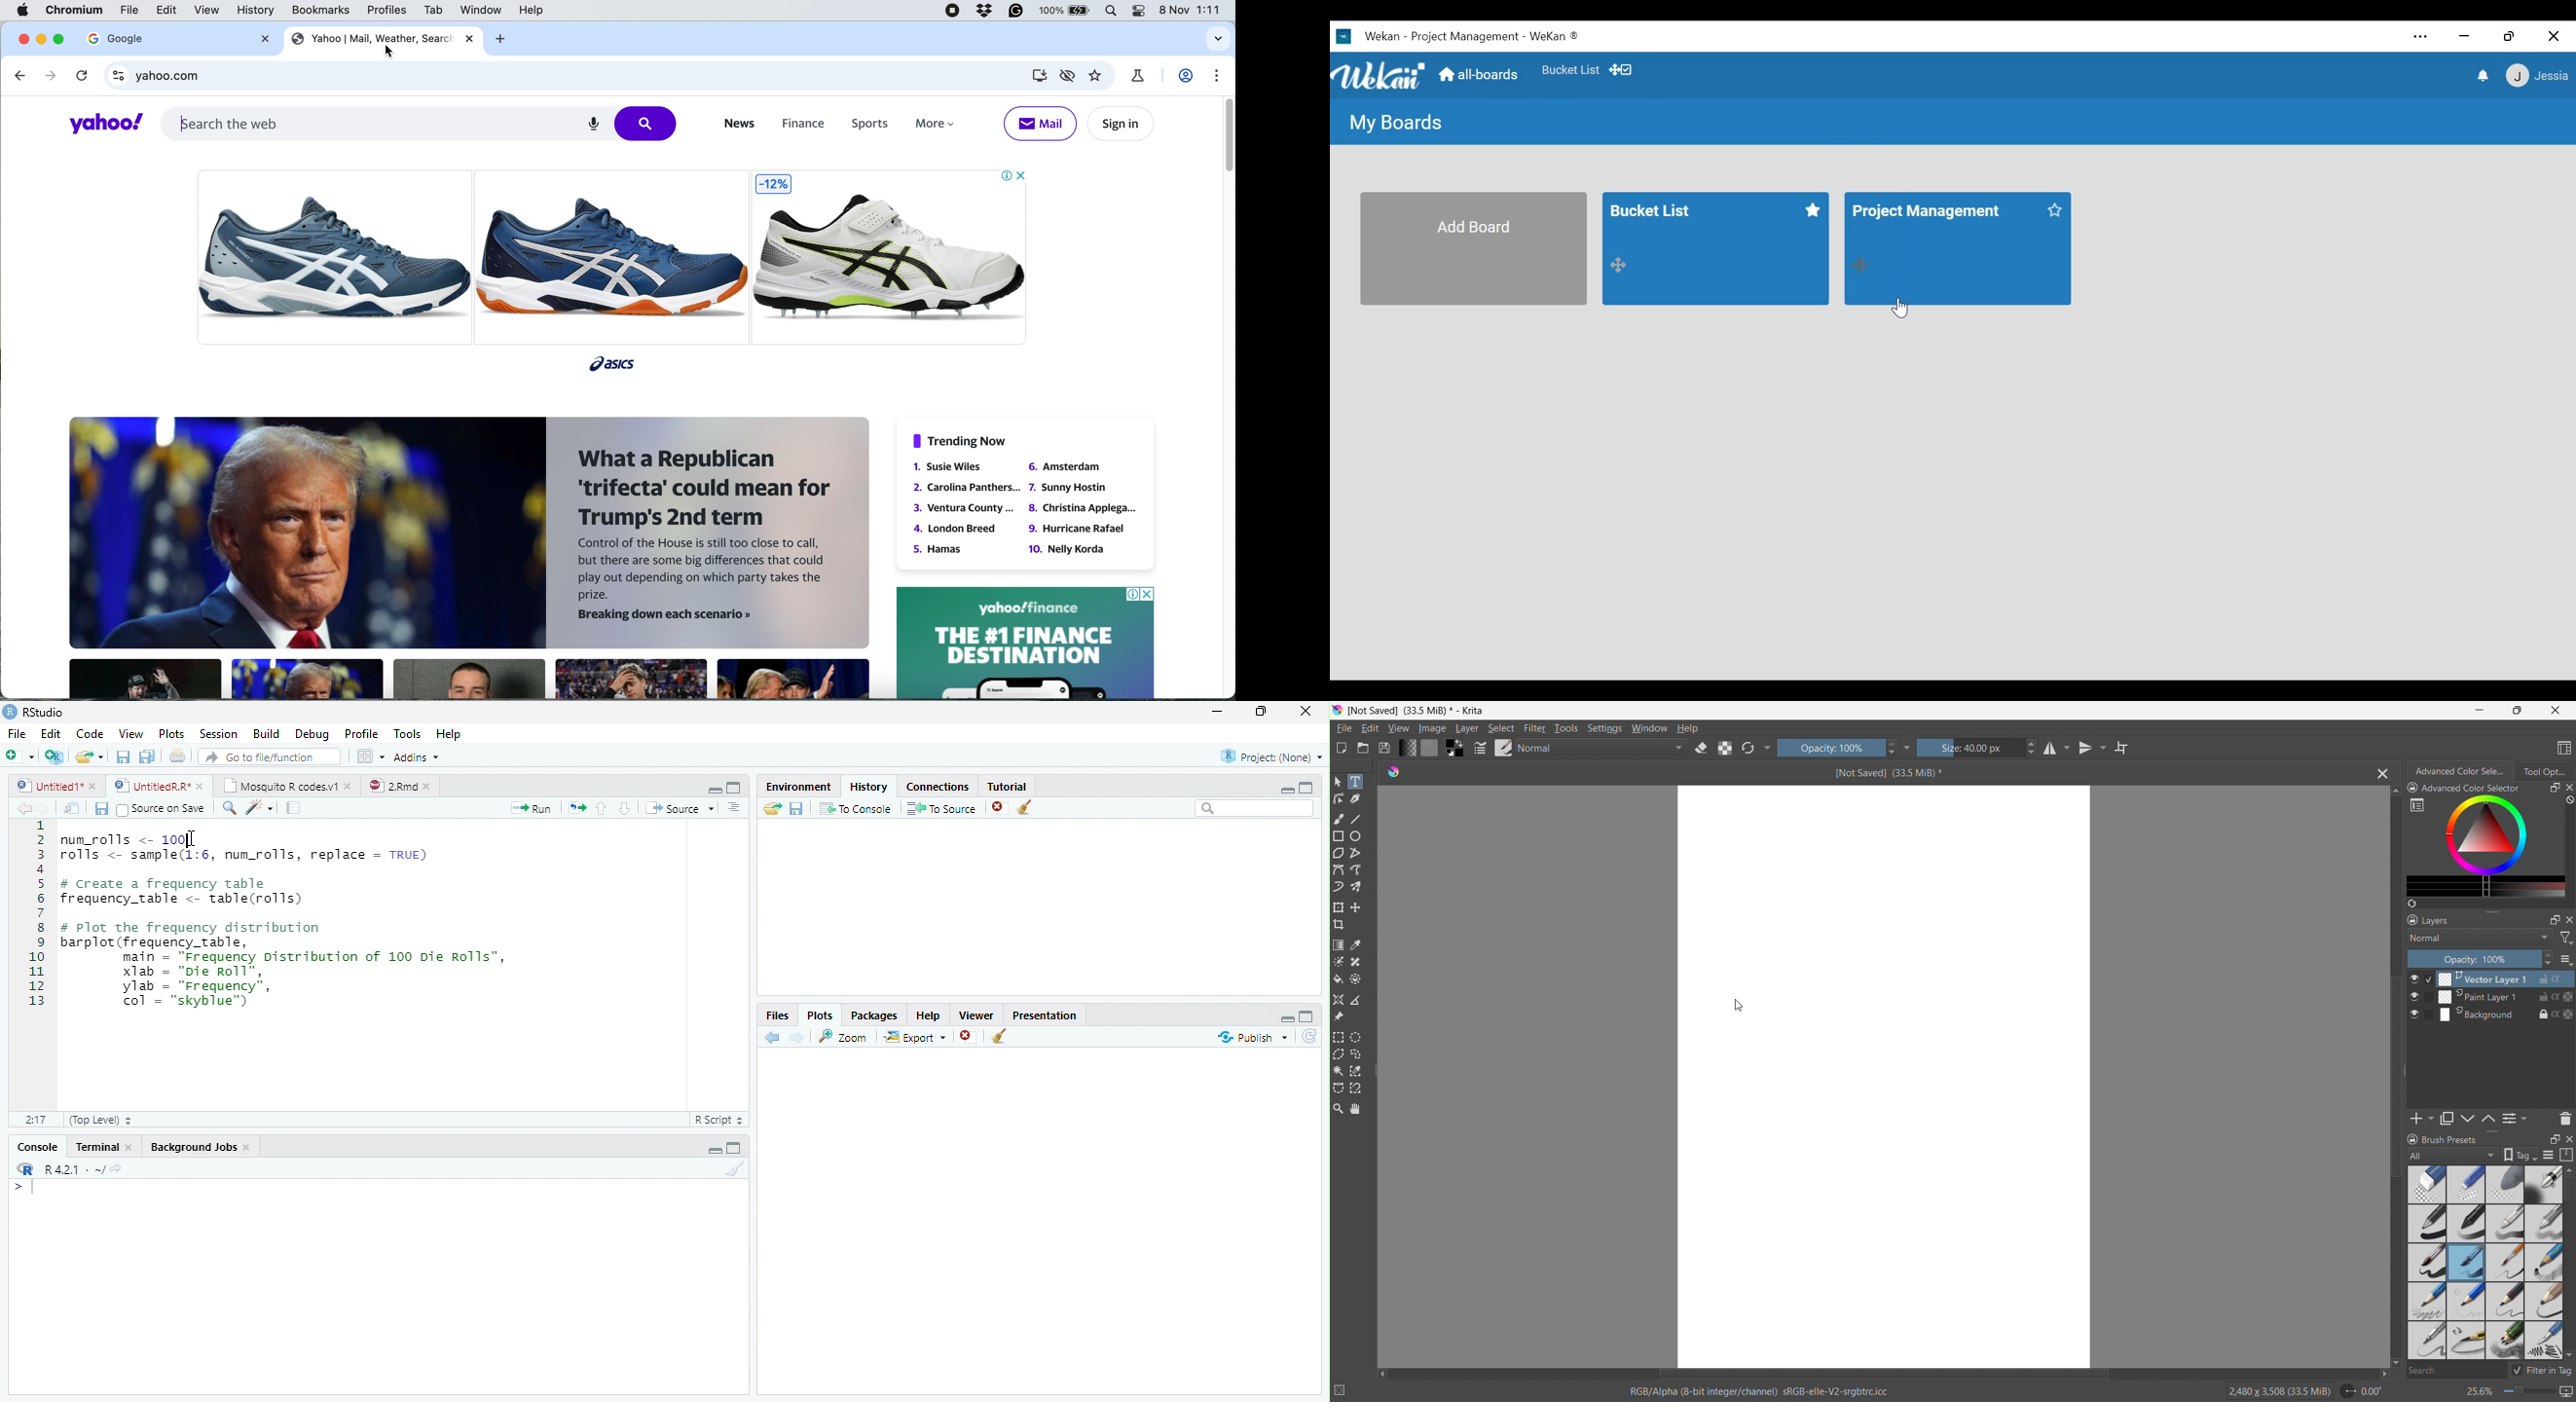  I want to click on pencil, so click(2505, 1224).